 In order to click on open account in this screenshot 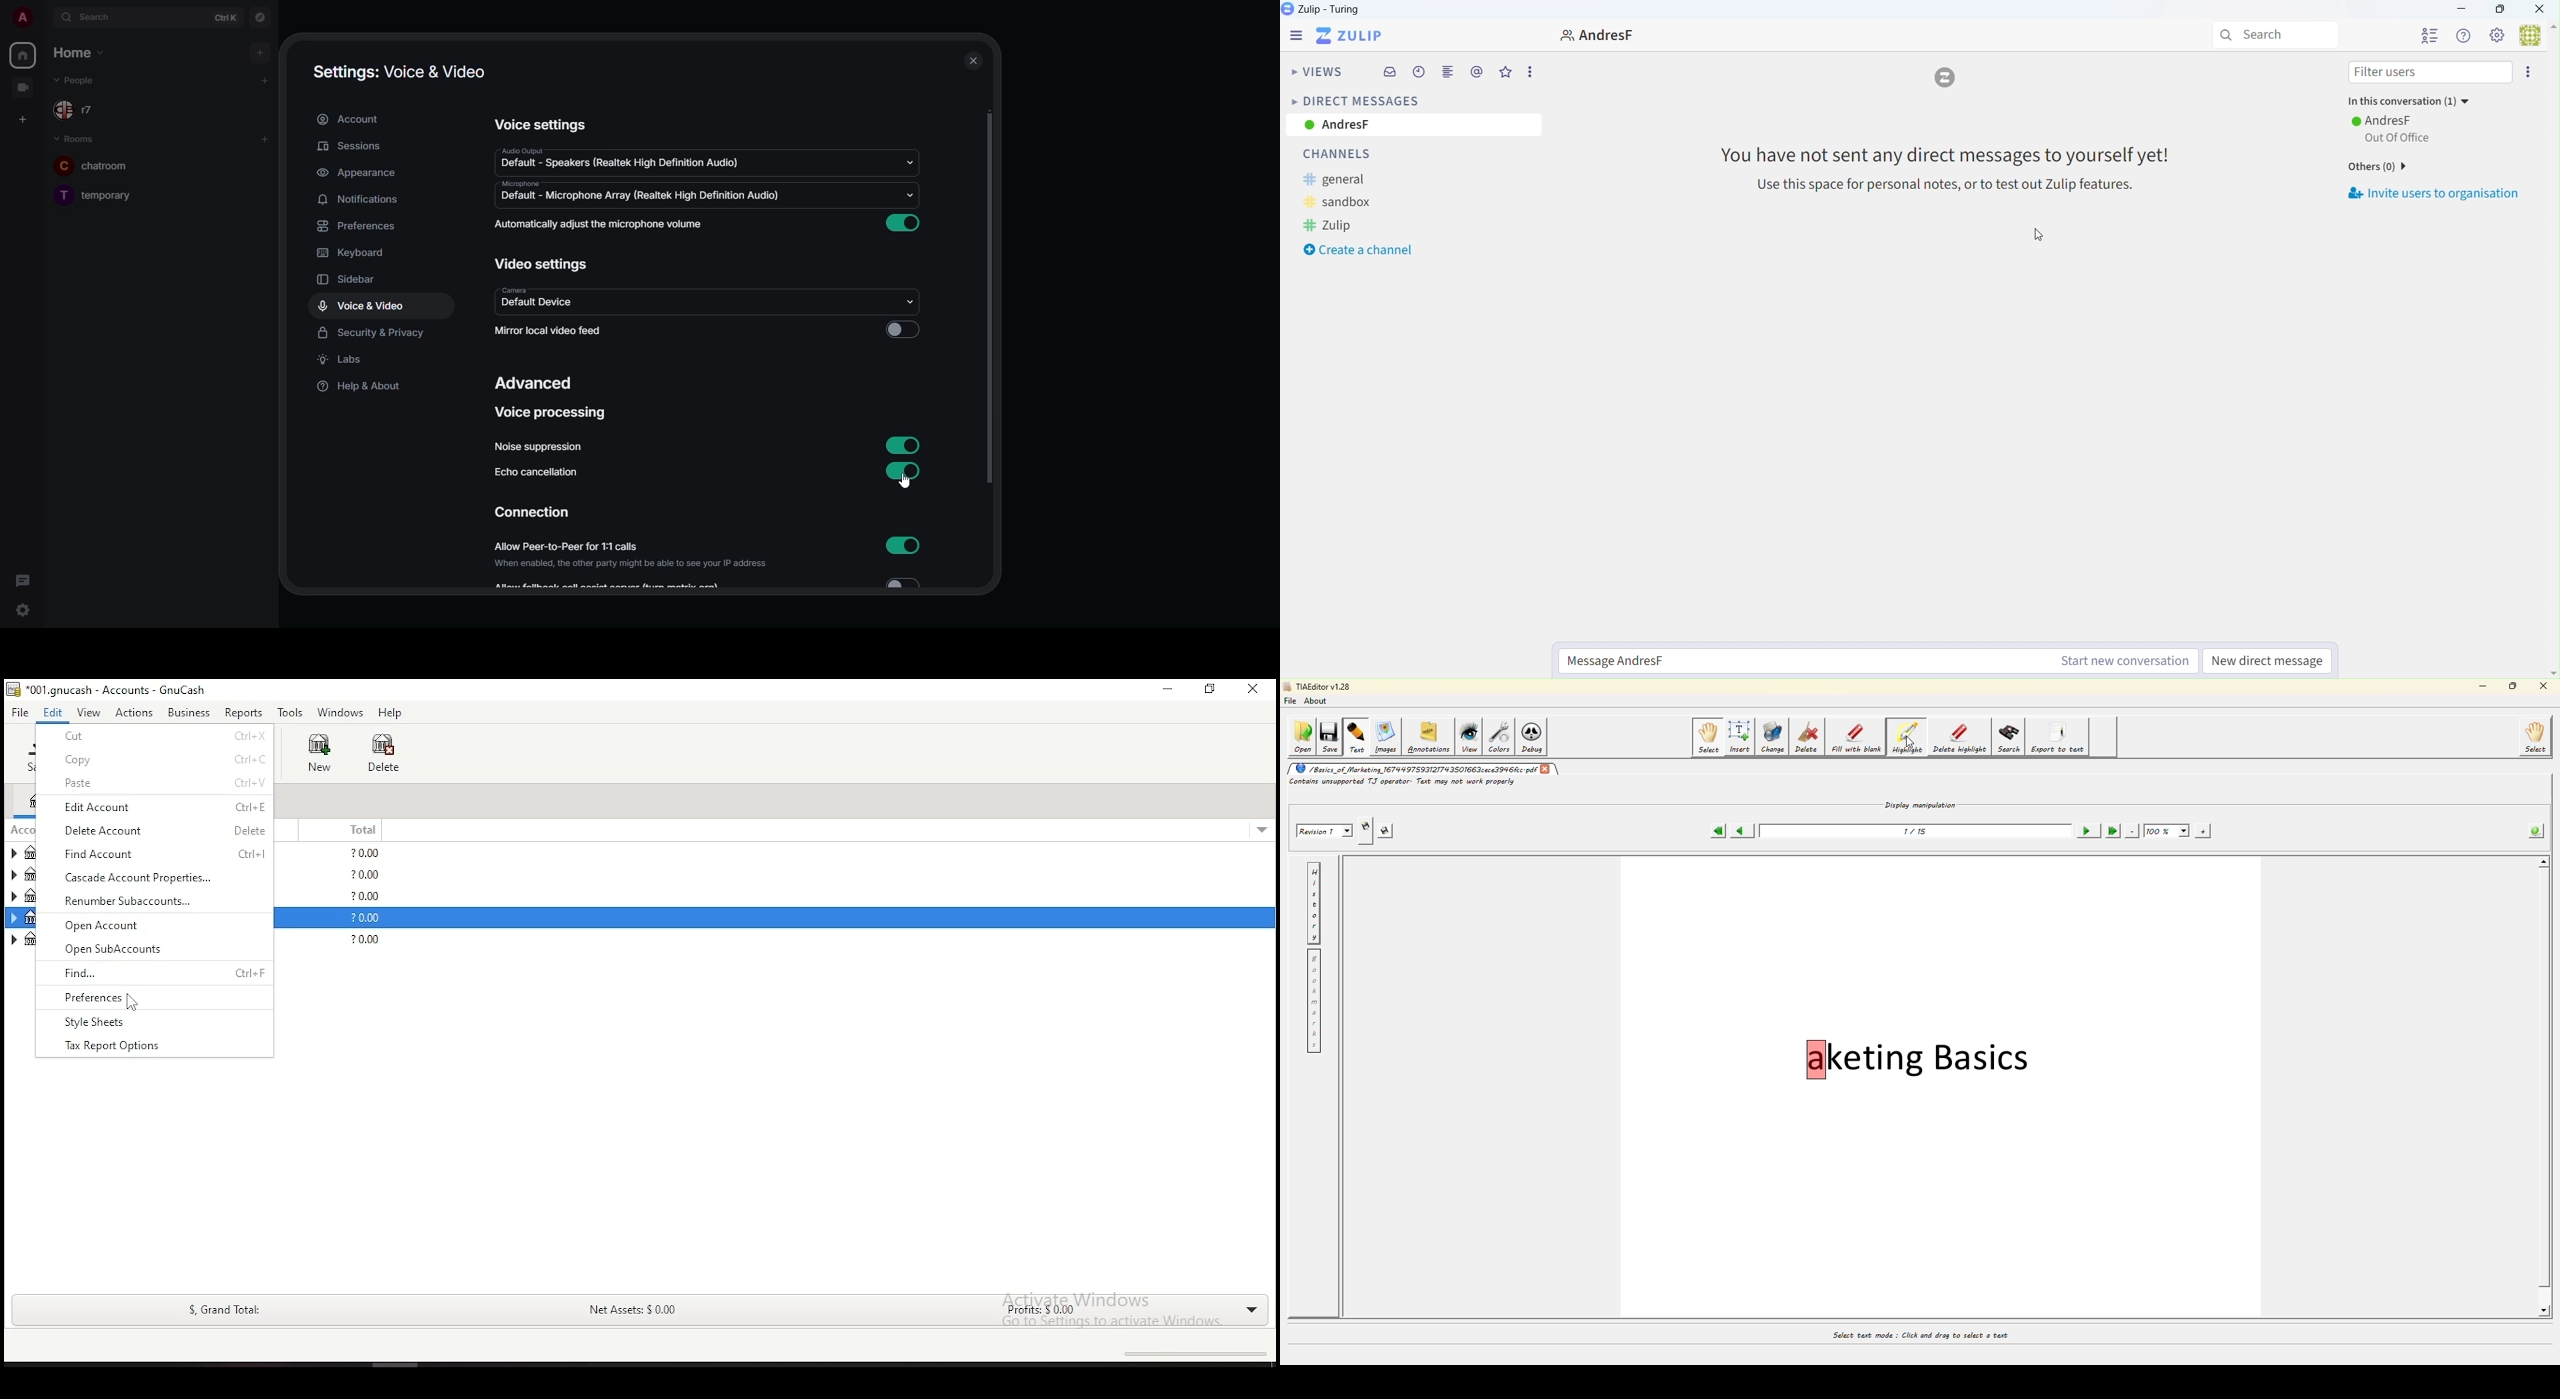, I will do `click(152, 924)`.